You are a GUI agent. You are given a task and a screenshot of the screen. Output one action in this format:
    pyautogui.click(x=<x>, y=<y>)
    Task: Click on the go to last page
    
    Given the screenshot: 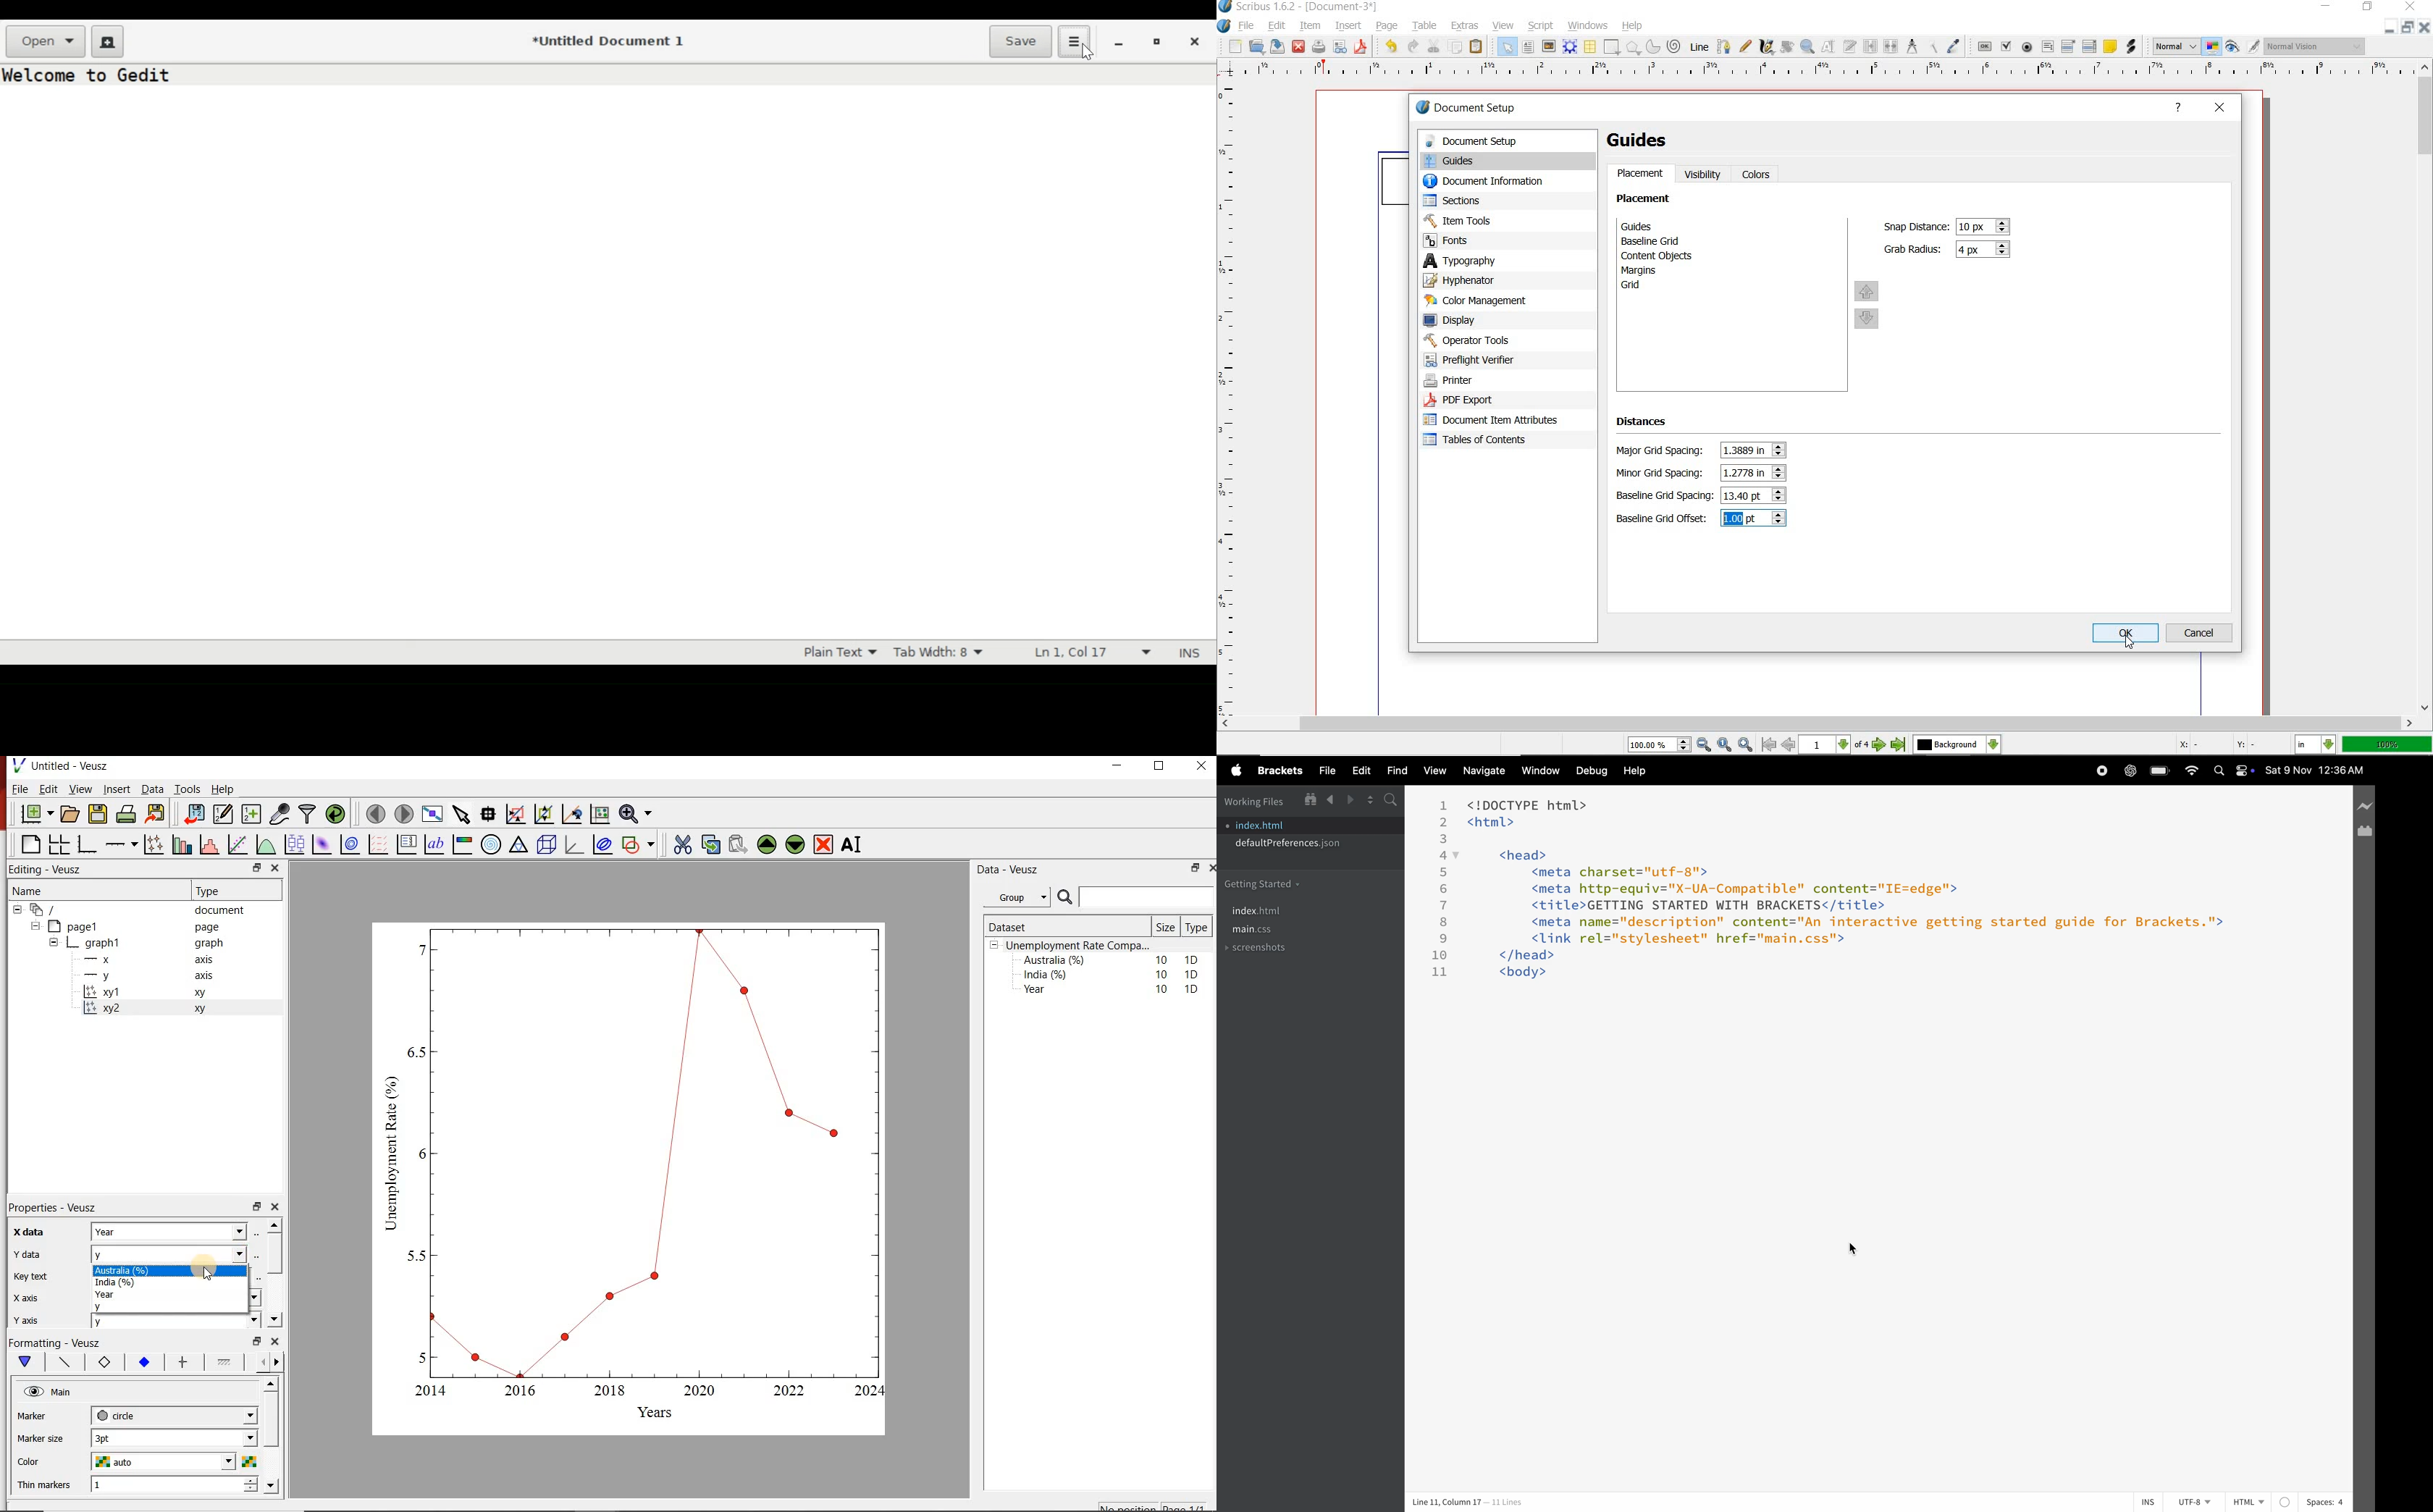 What is the action you would take?
    pyautogui.click(x=1899, y=745)
    